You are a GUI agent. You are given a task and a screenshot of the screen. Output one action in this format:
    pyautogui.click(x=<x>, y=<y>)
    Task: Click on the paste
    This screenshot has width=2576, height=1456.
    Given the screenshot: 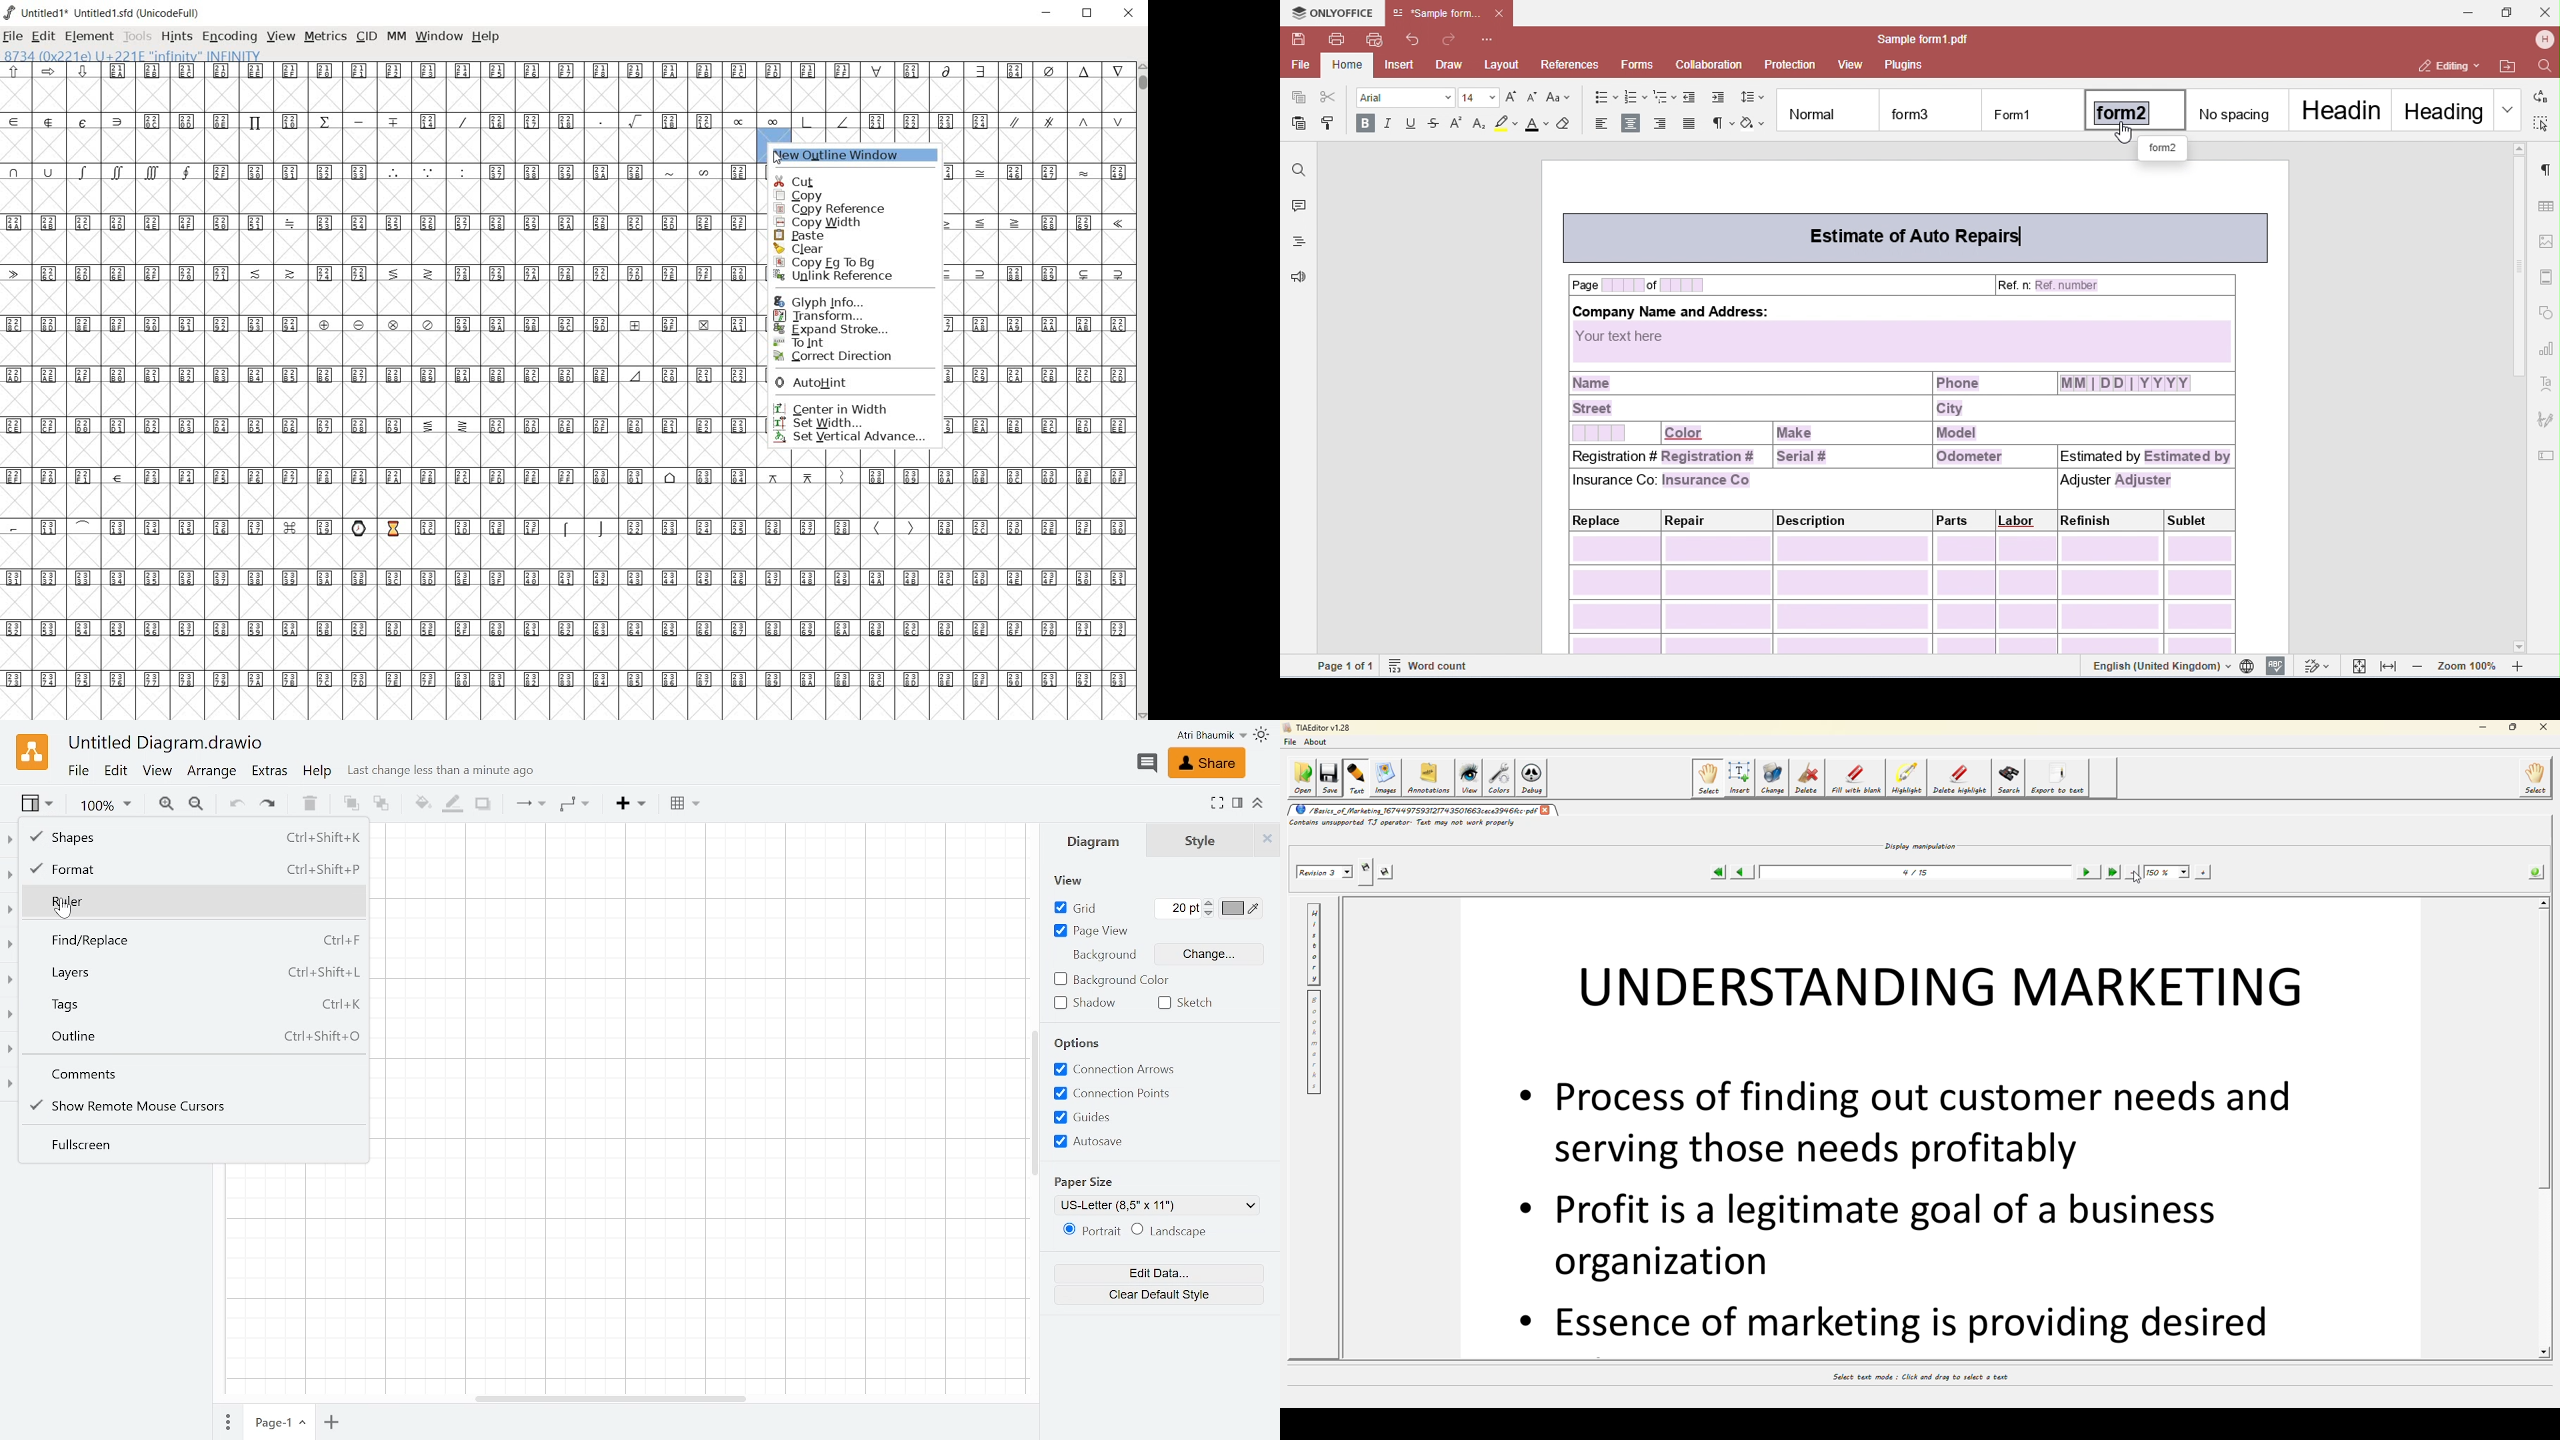 What is the action you would take?
    pyautogui.click(x=815, y=234)
    